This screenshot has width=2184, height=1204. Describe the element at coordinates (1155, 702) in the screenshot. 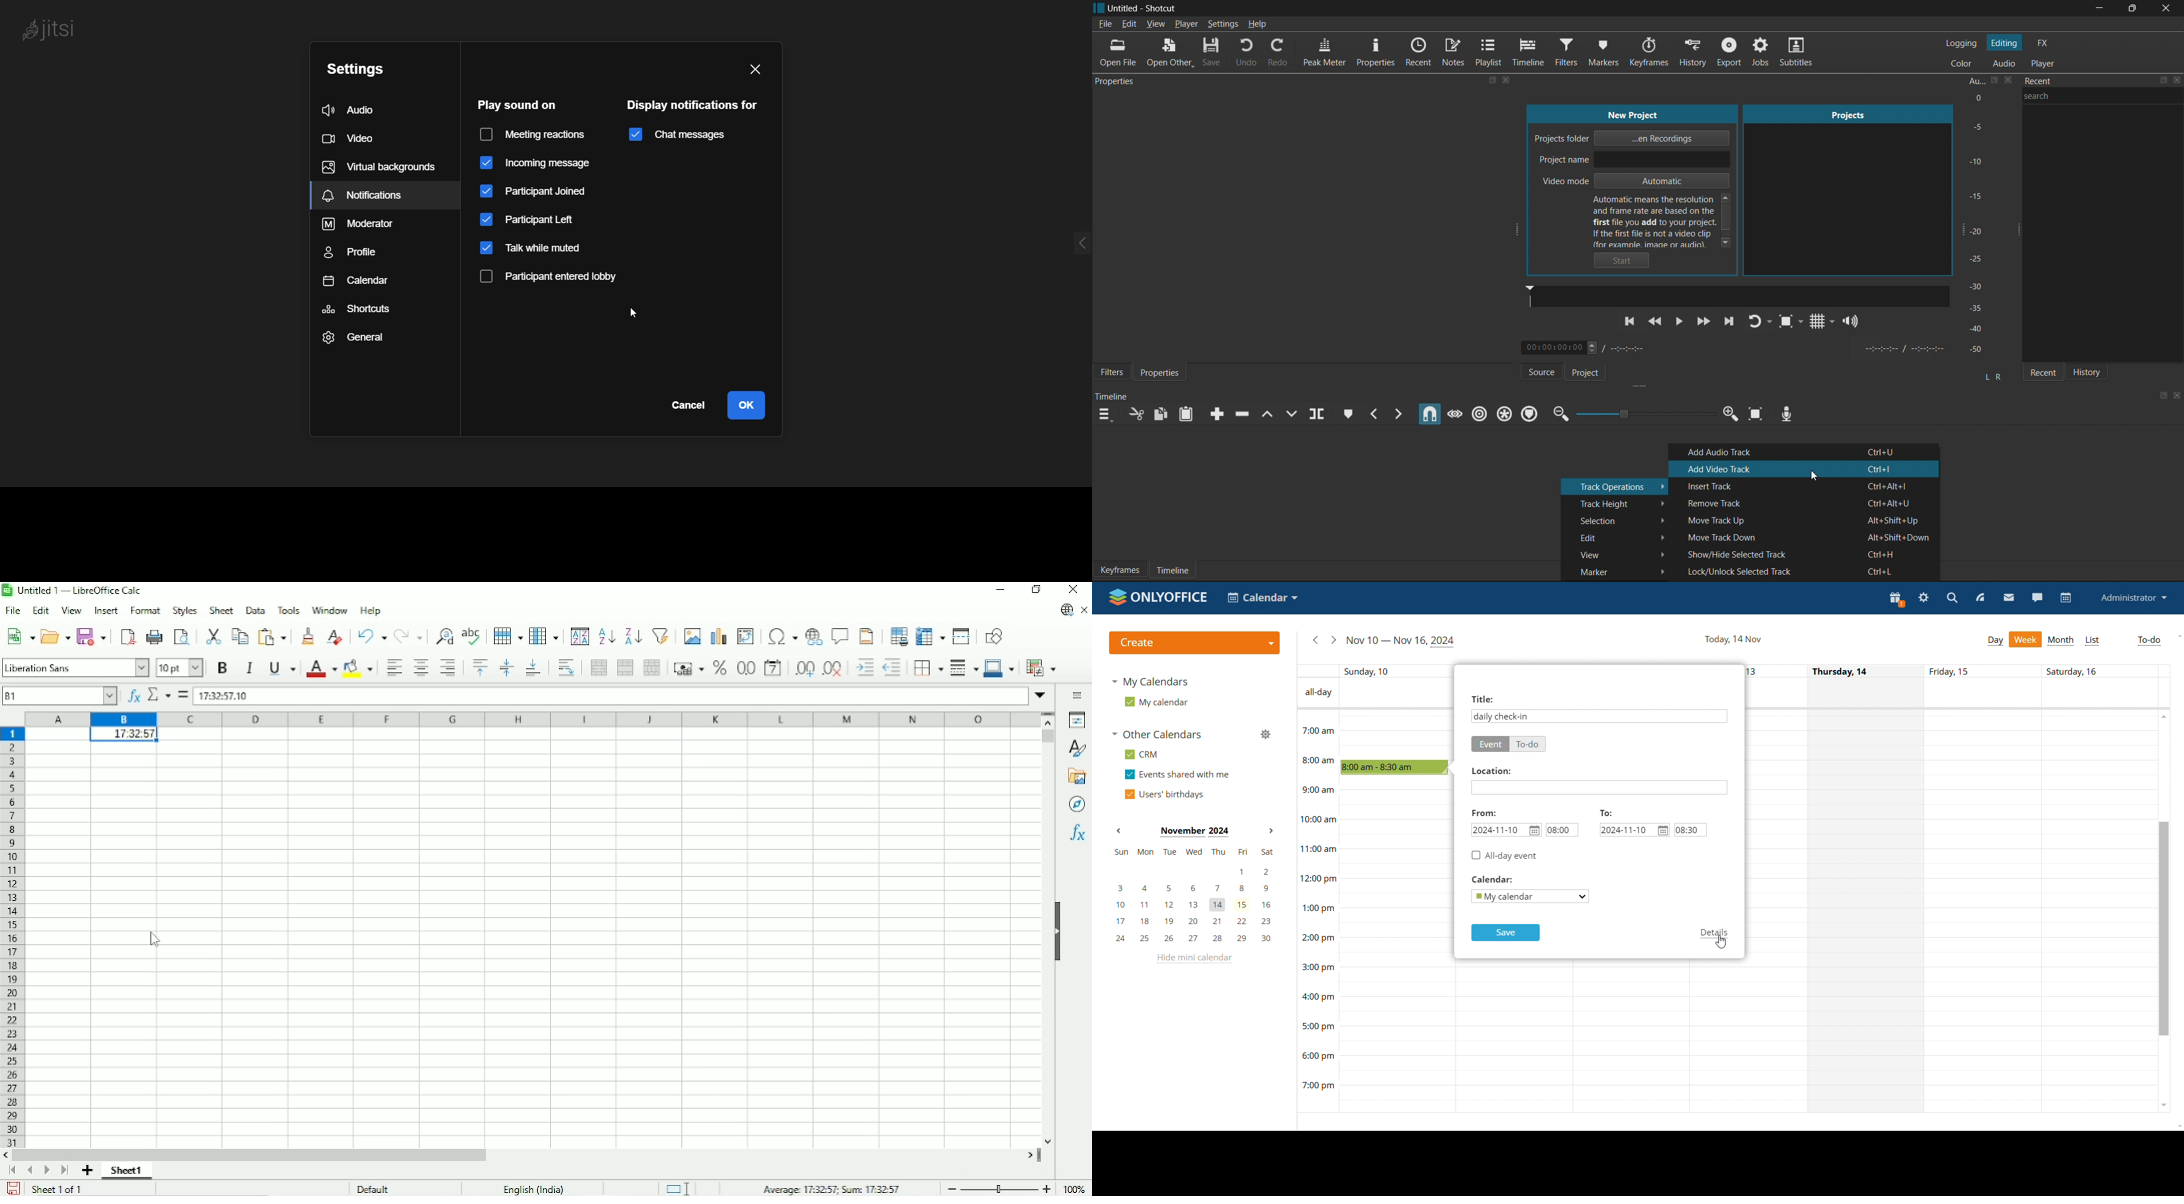

I see `my calendar` at that location.